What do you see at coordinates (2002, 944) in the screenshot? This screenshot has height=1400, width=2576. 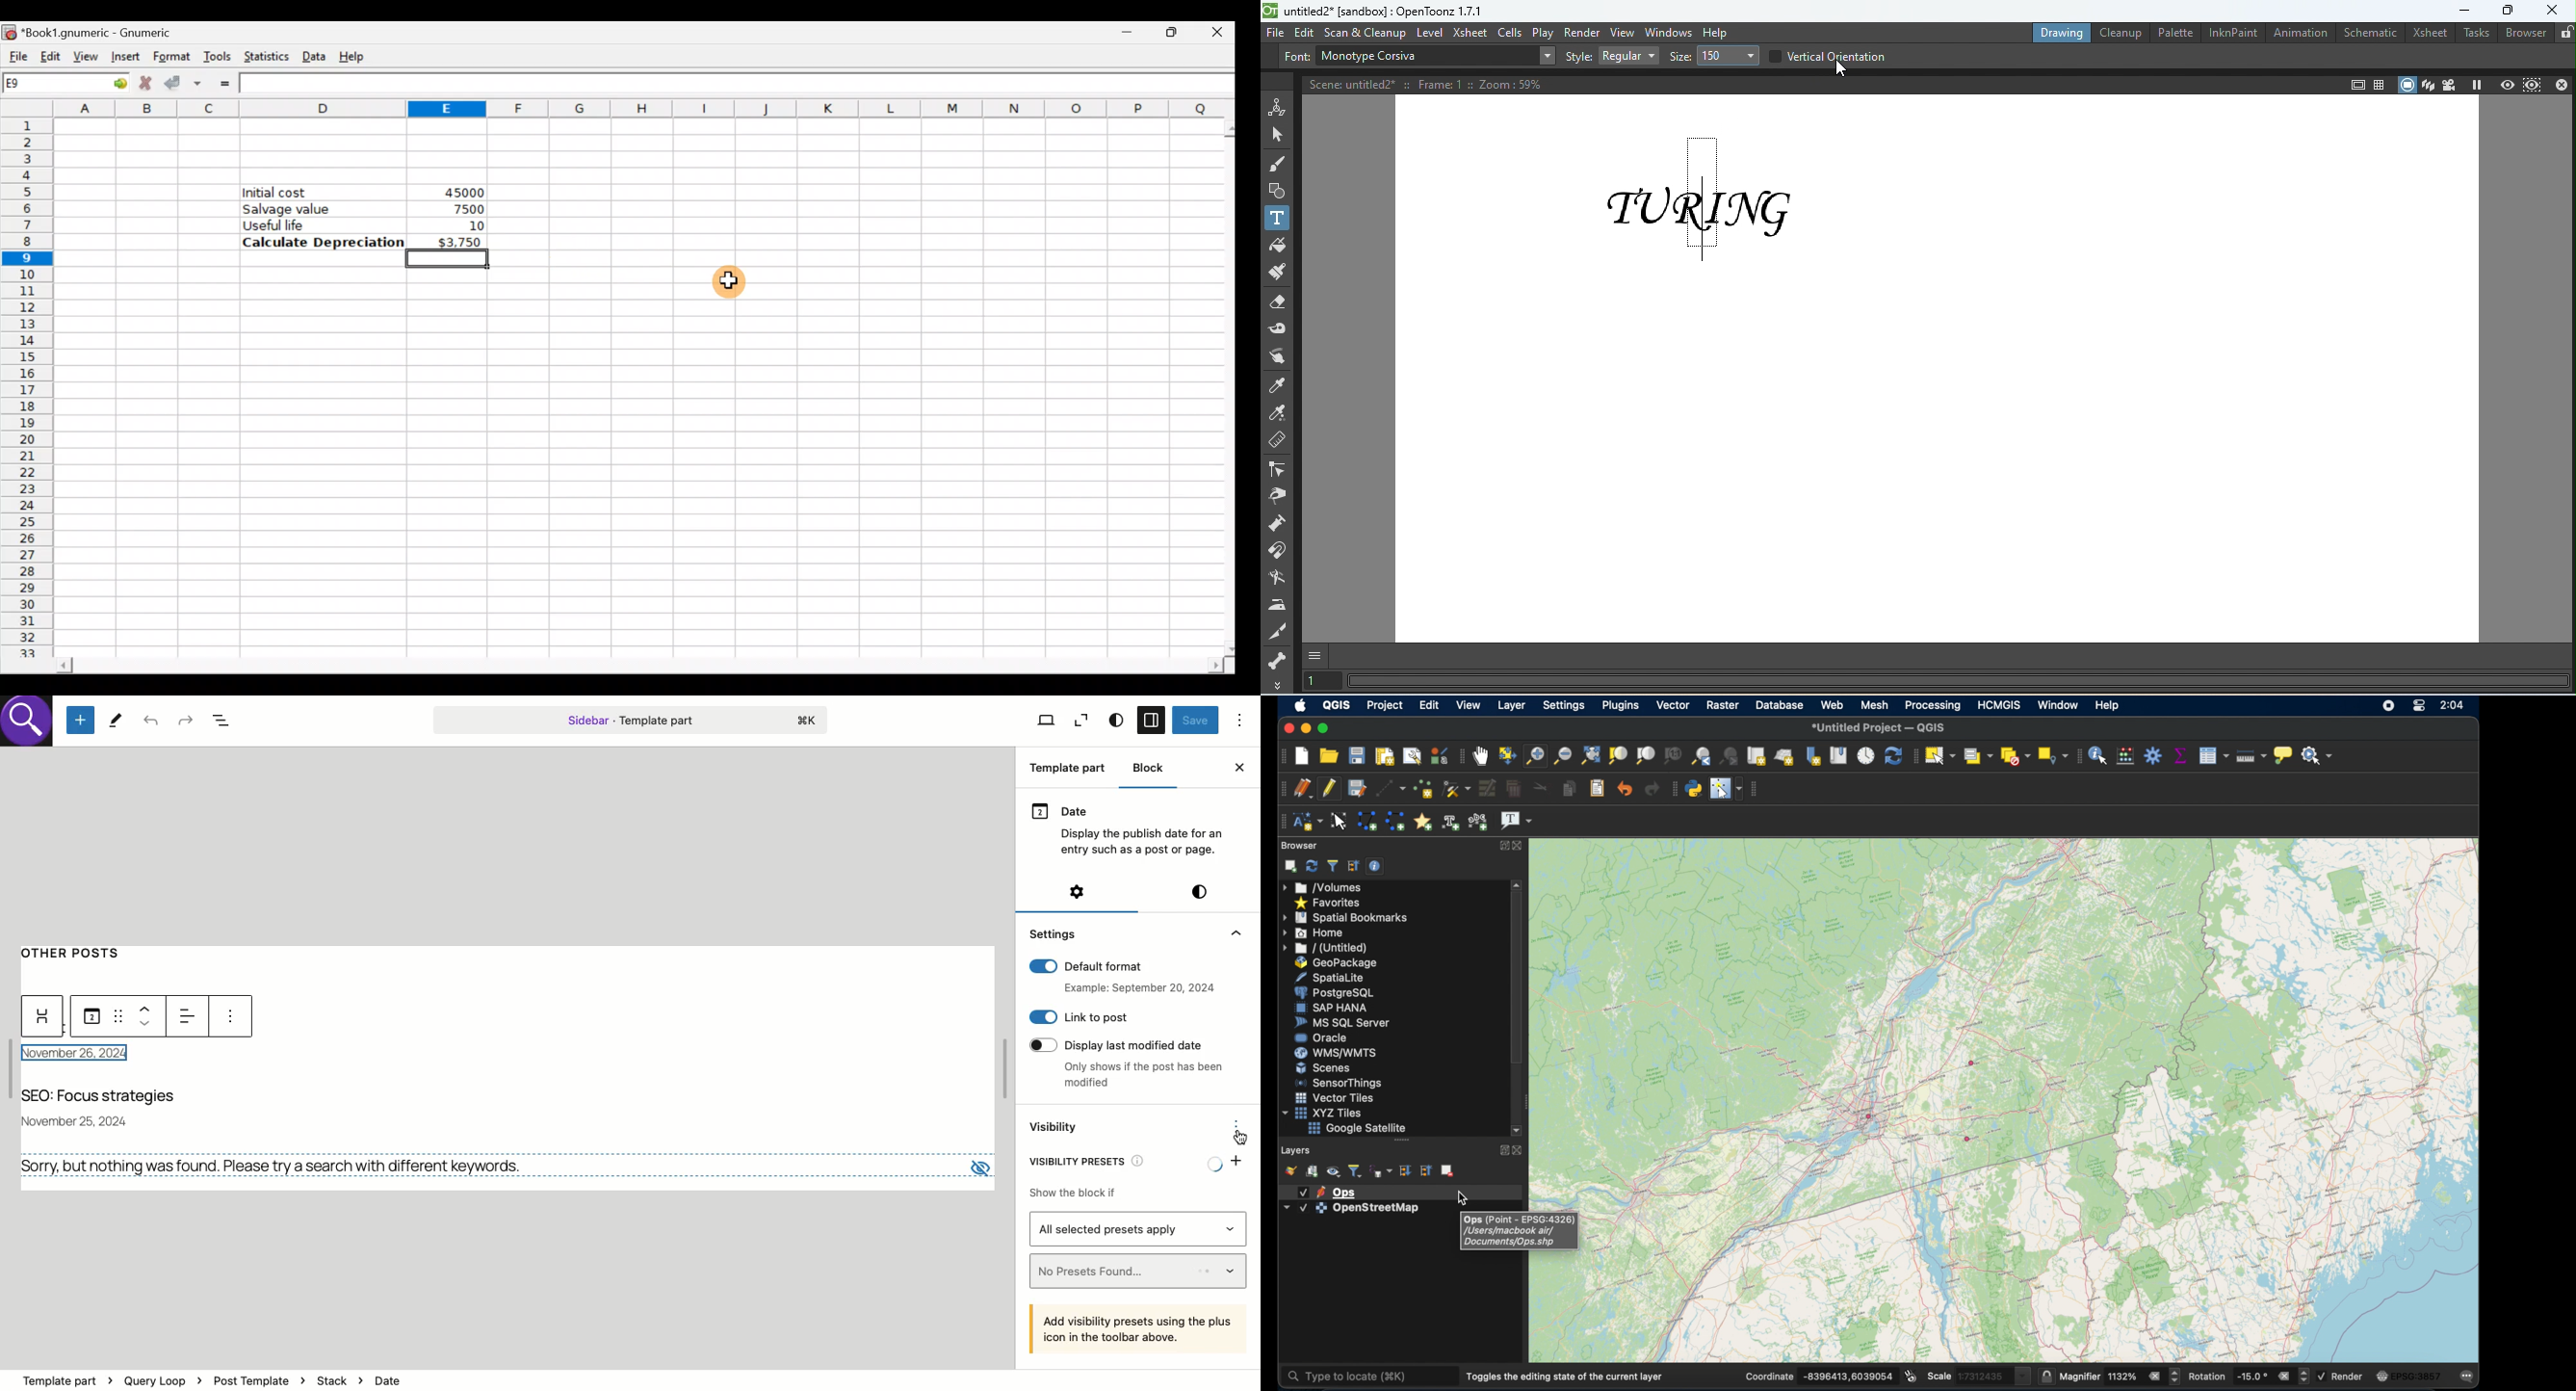 I see `open street map` at bounding box center [2002, 944].